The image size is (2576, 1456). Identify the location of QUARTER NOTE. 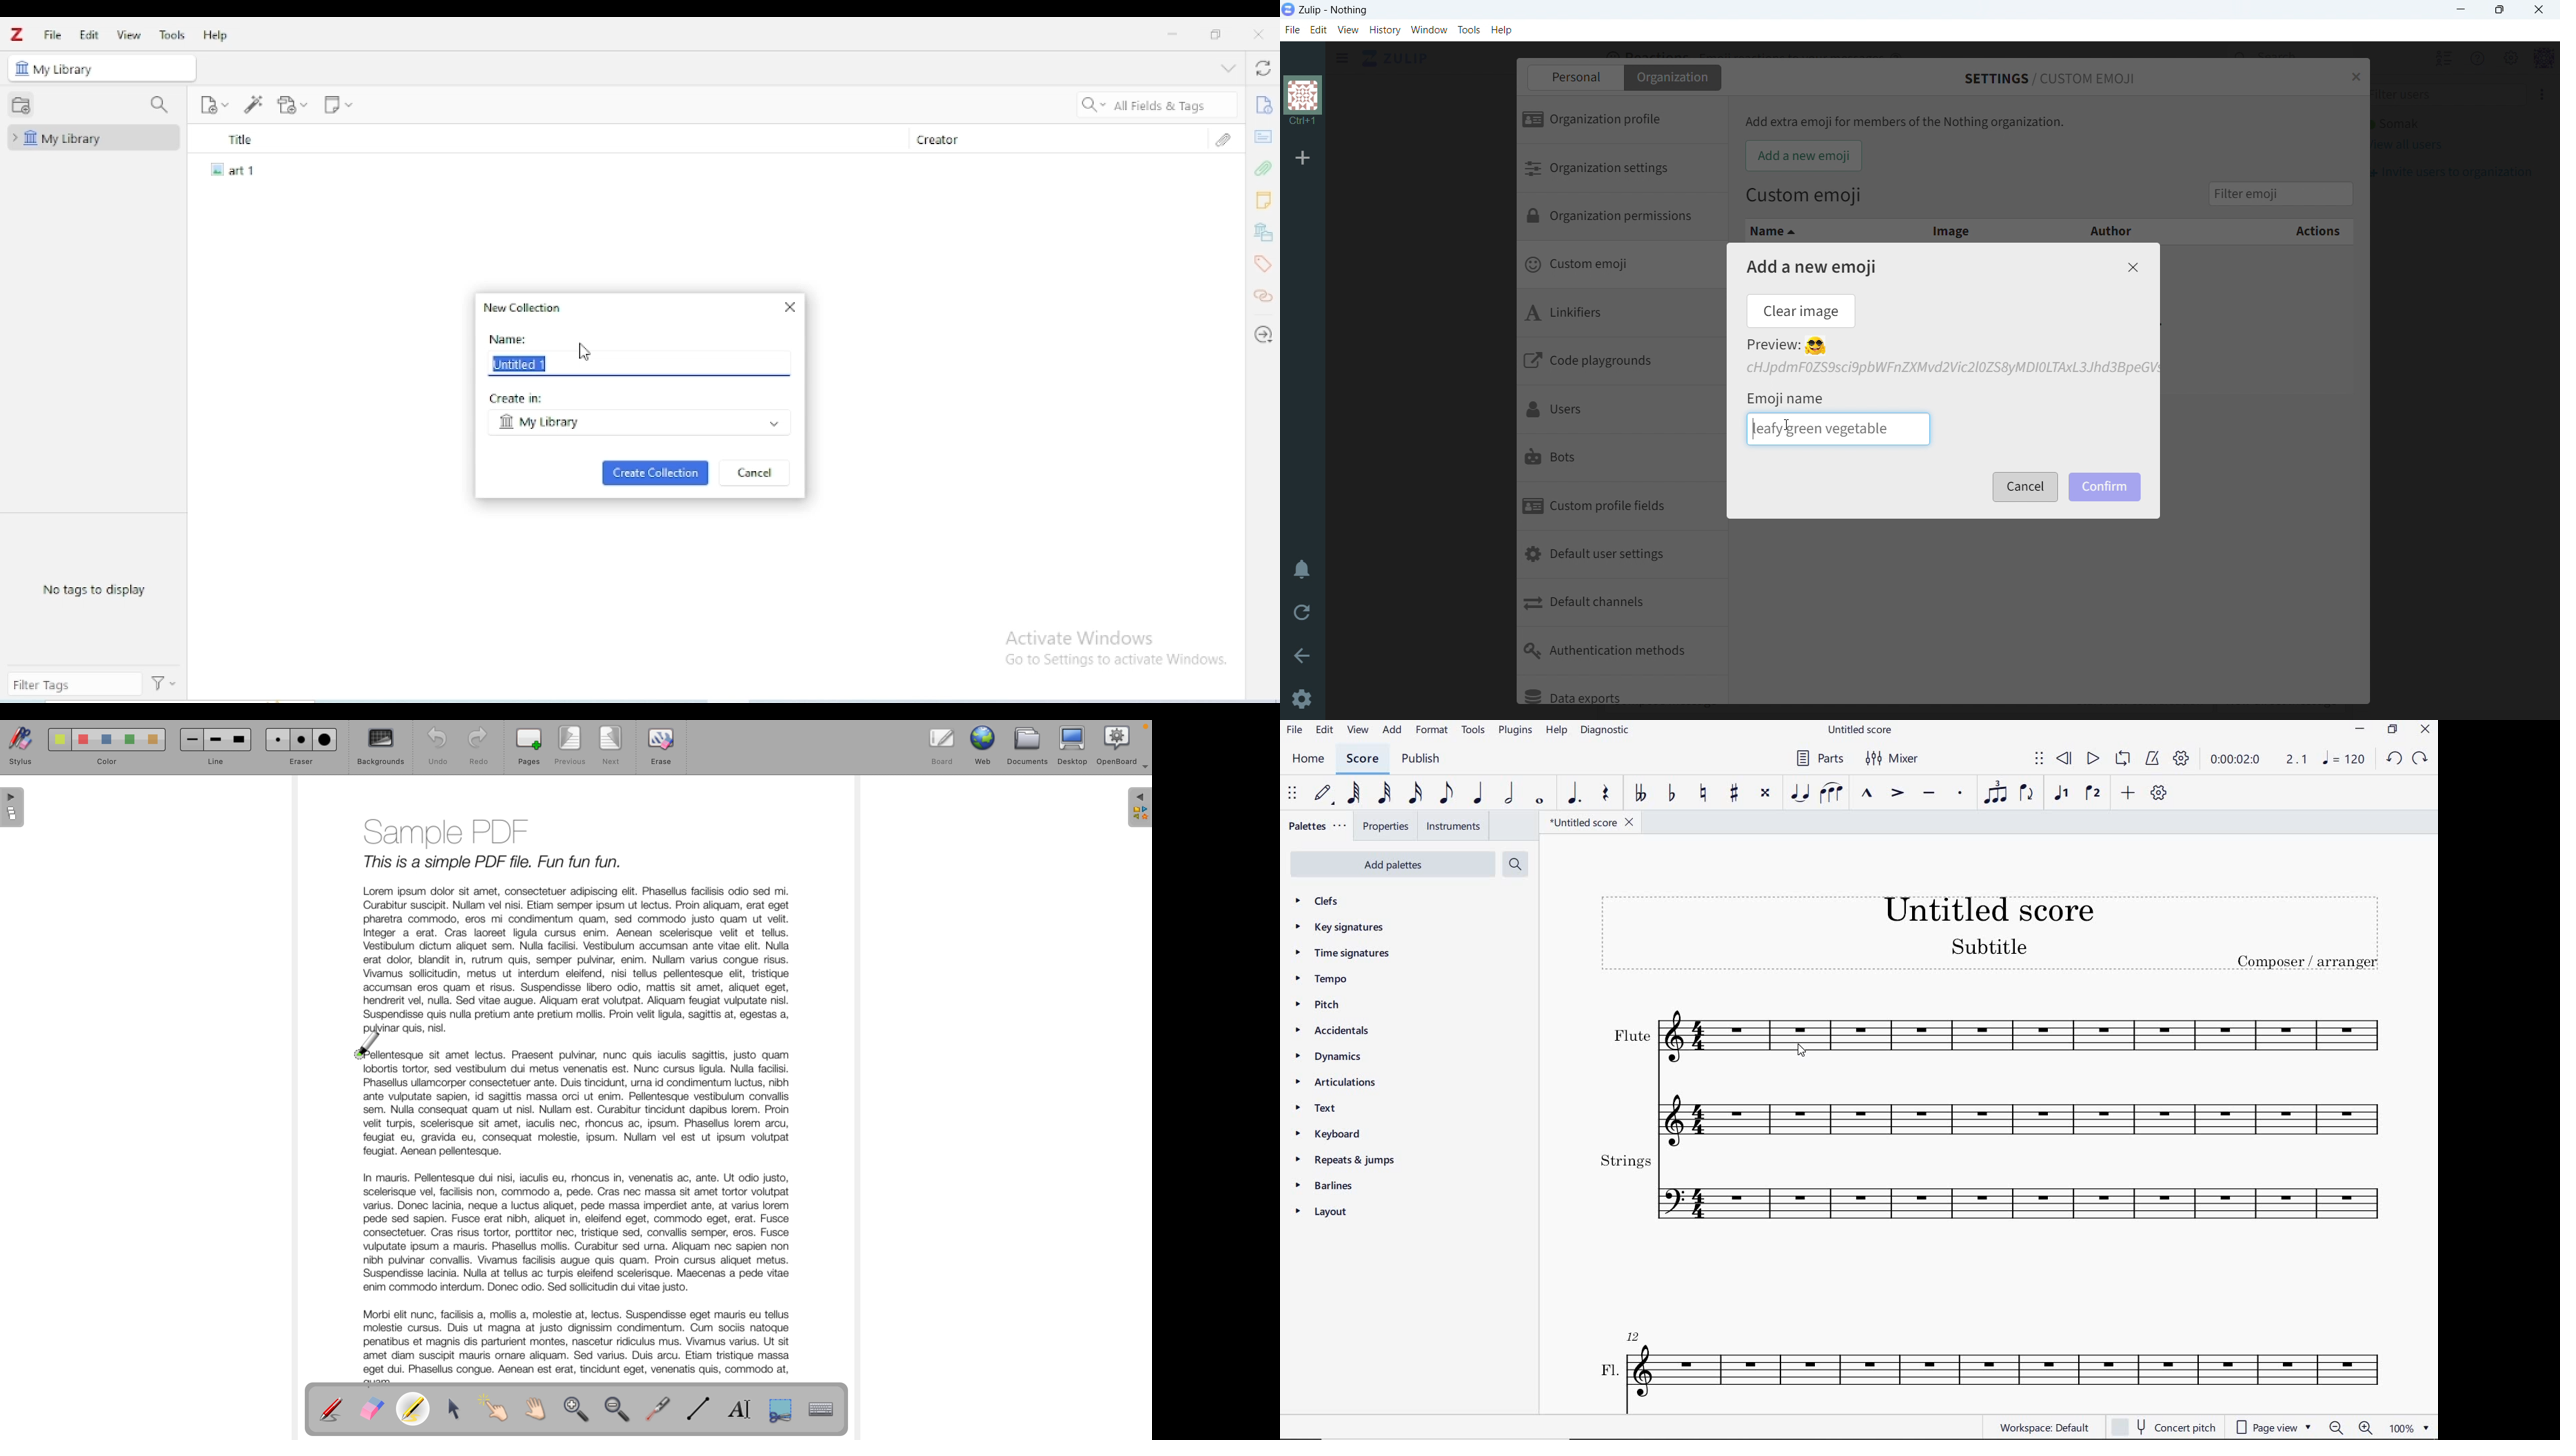
(1479, 794).